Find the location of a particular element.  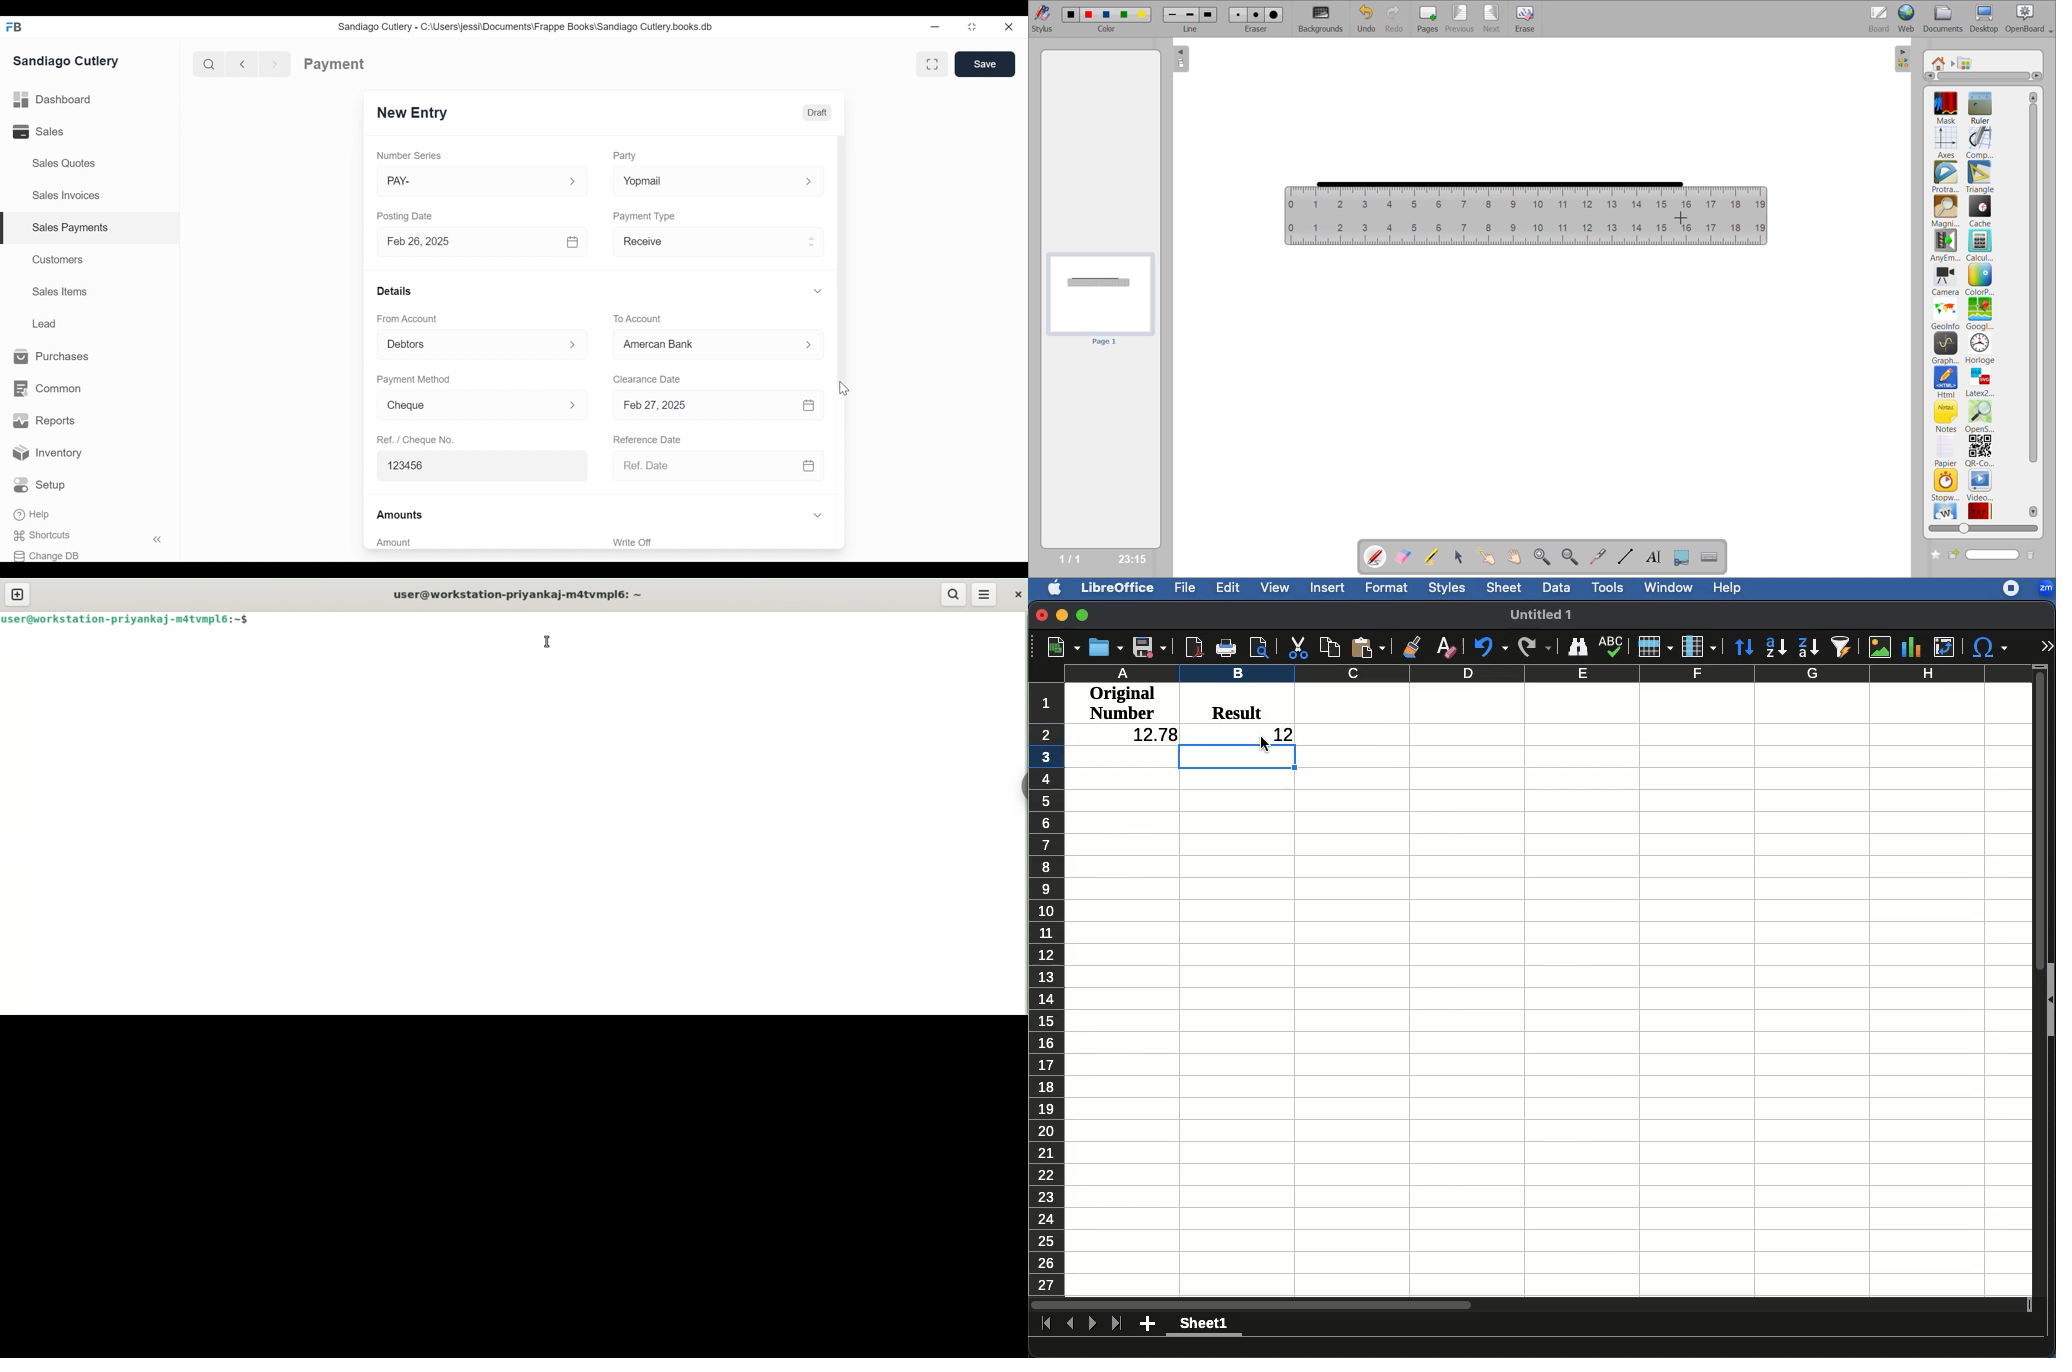

Close is located at coordinates (1040, 617).